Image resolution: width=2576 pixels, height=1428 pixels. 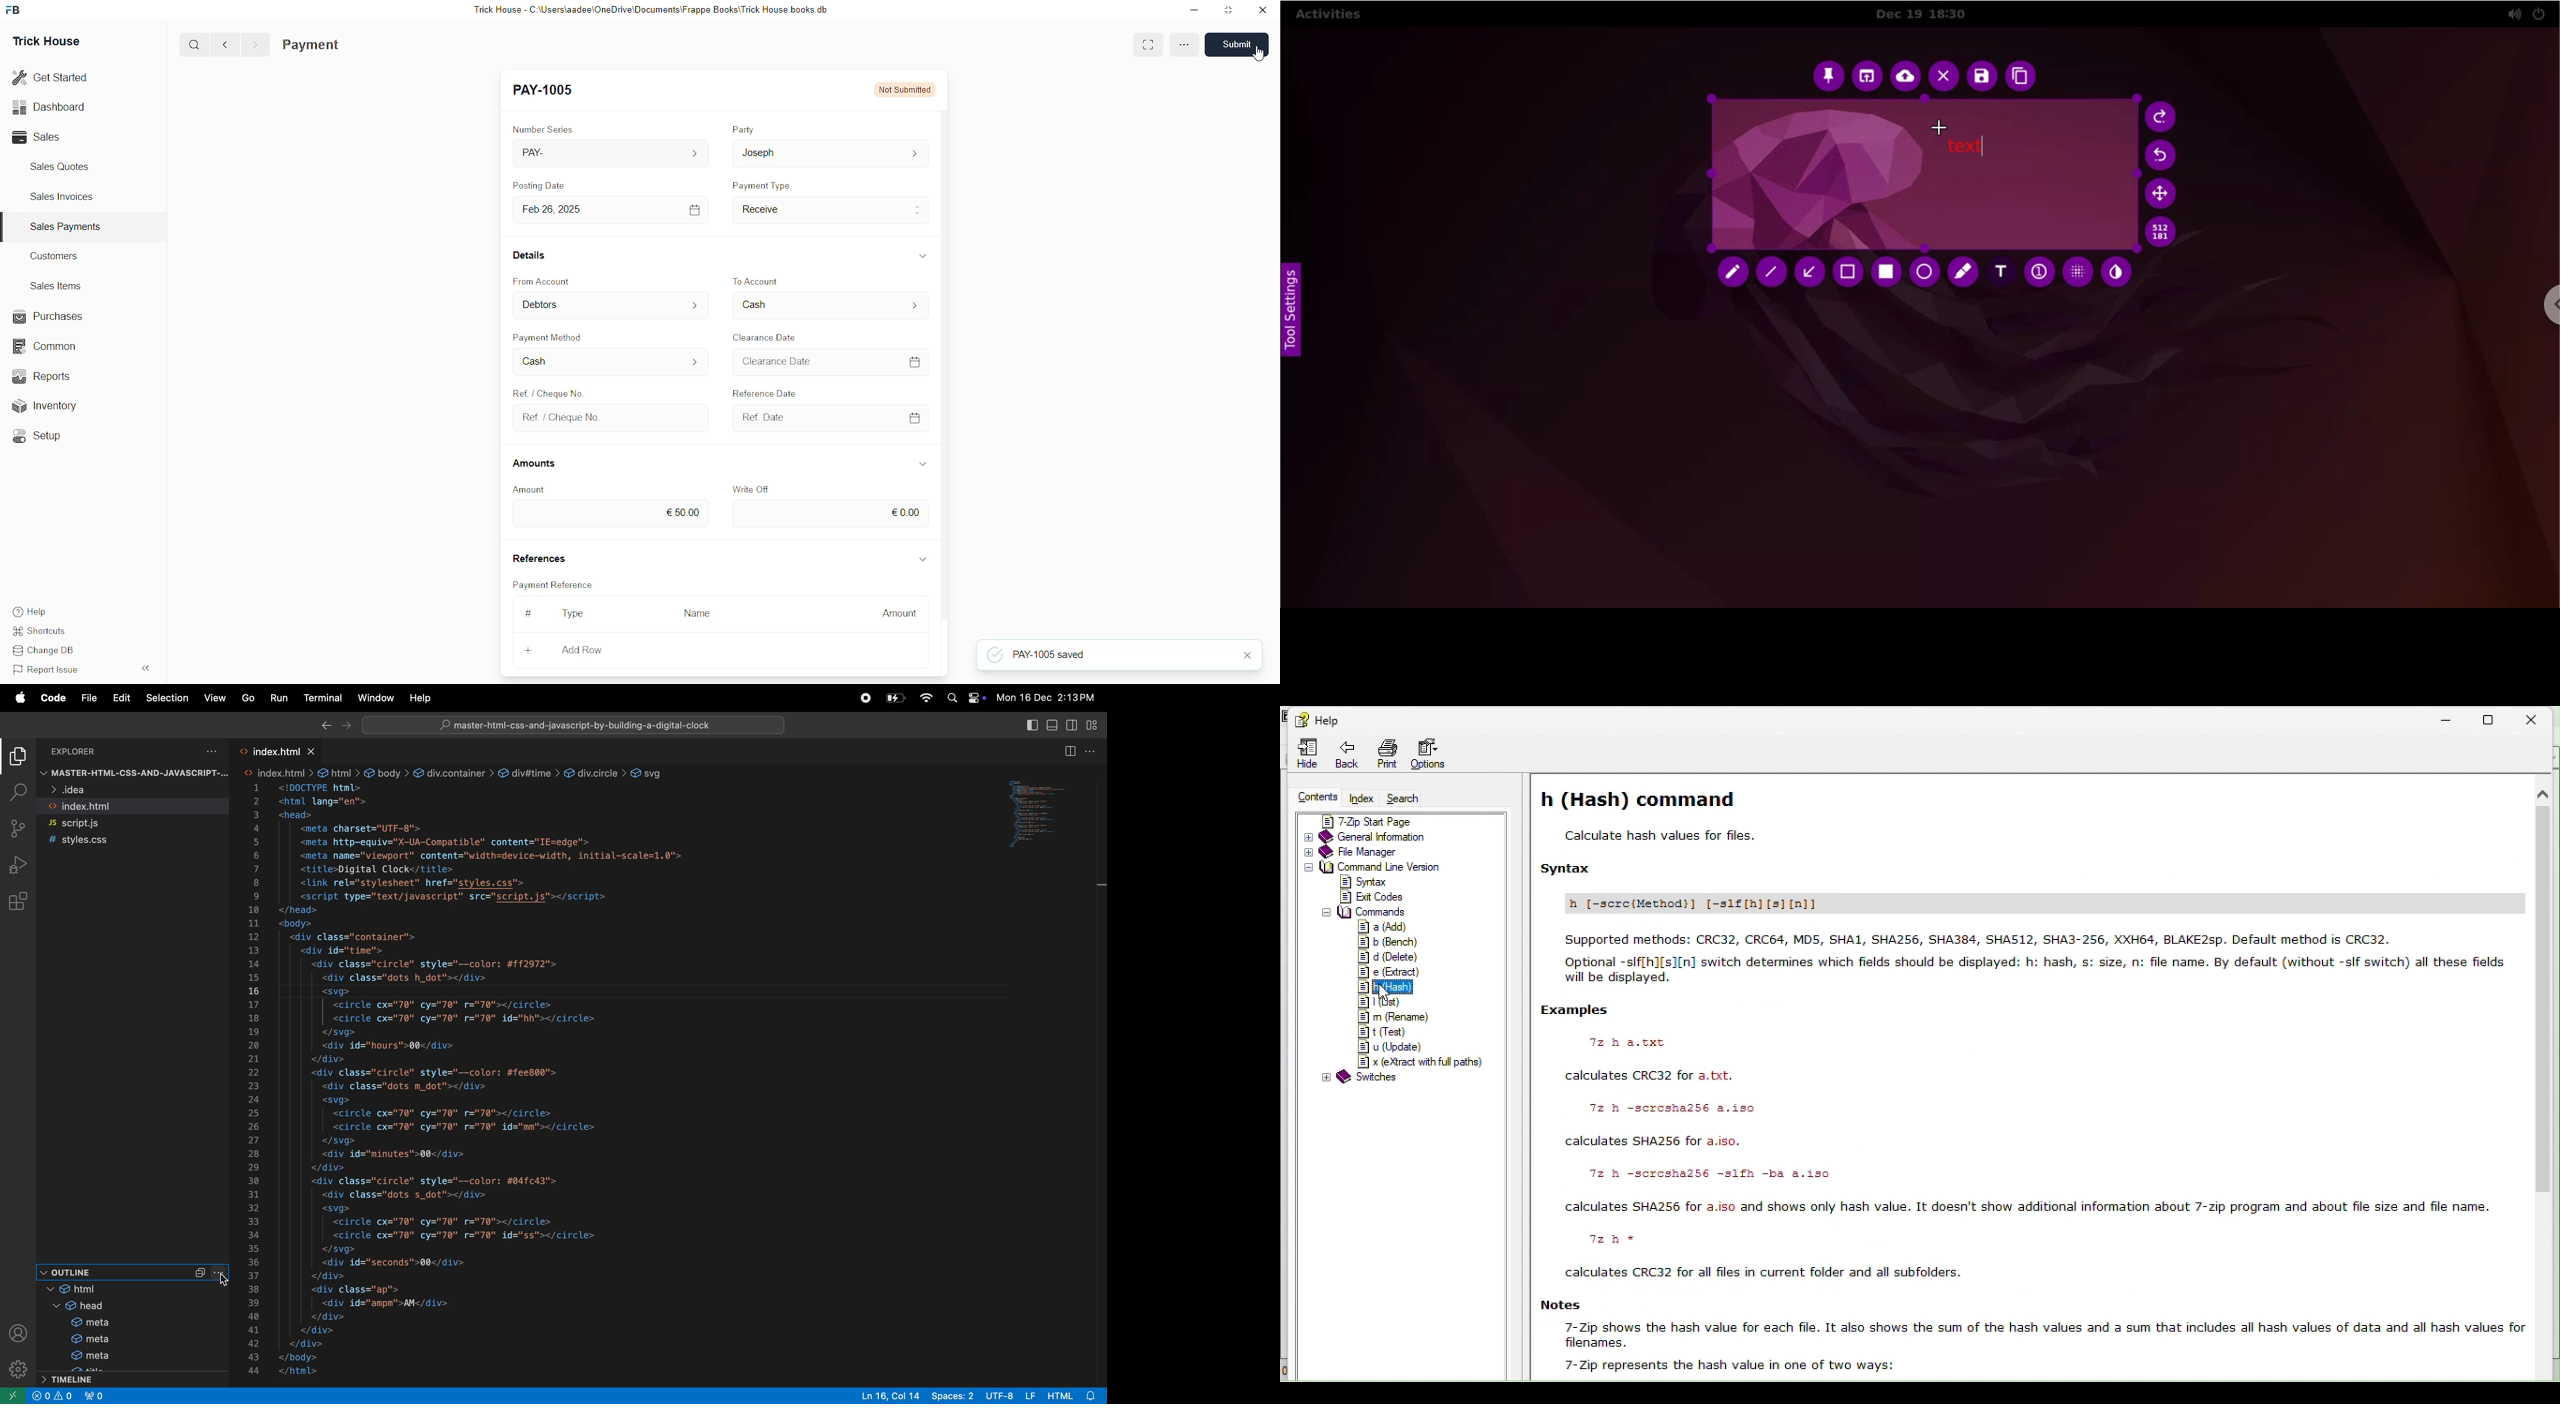 I want to click on Write Off, so click(x=749, y=489).